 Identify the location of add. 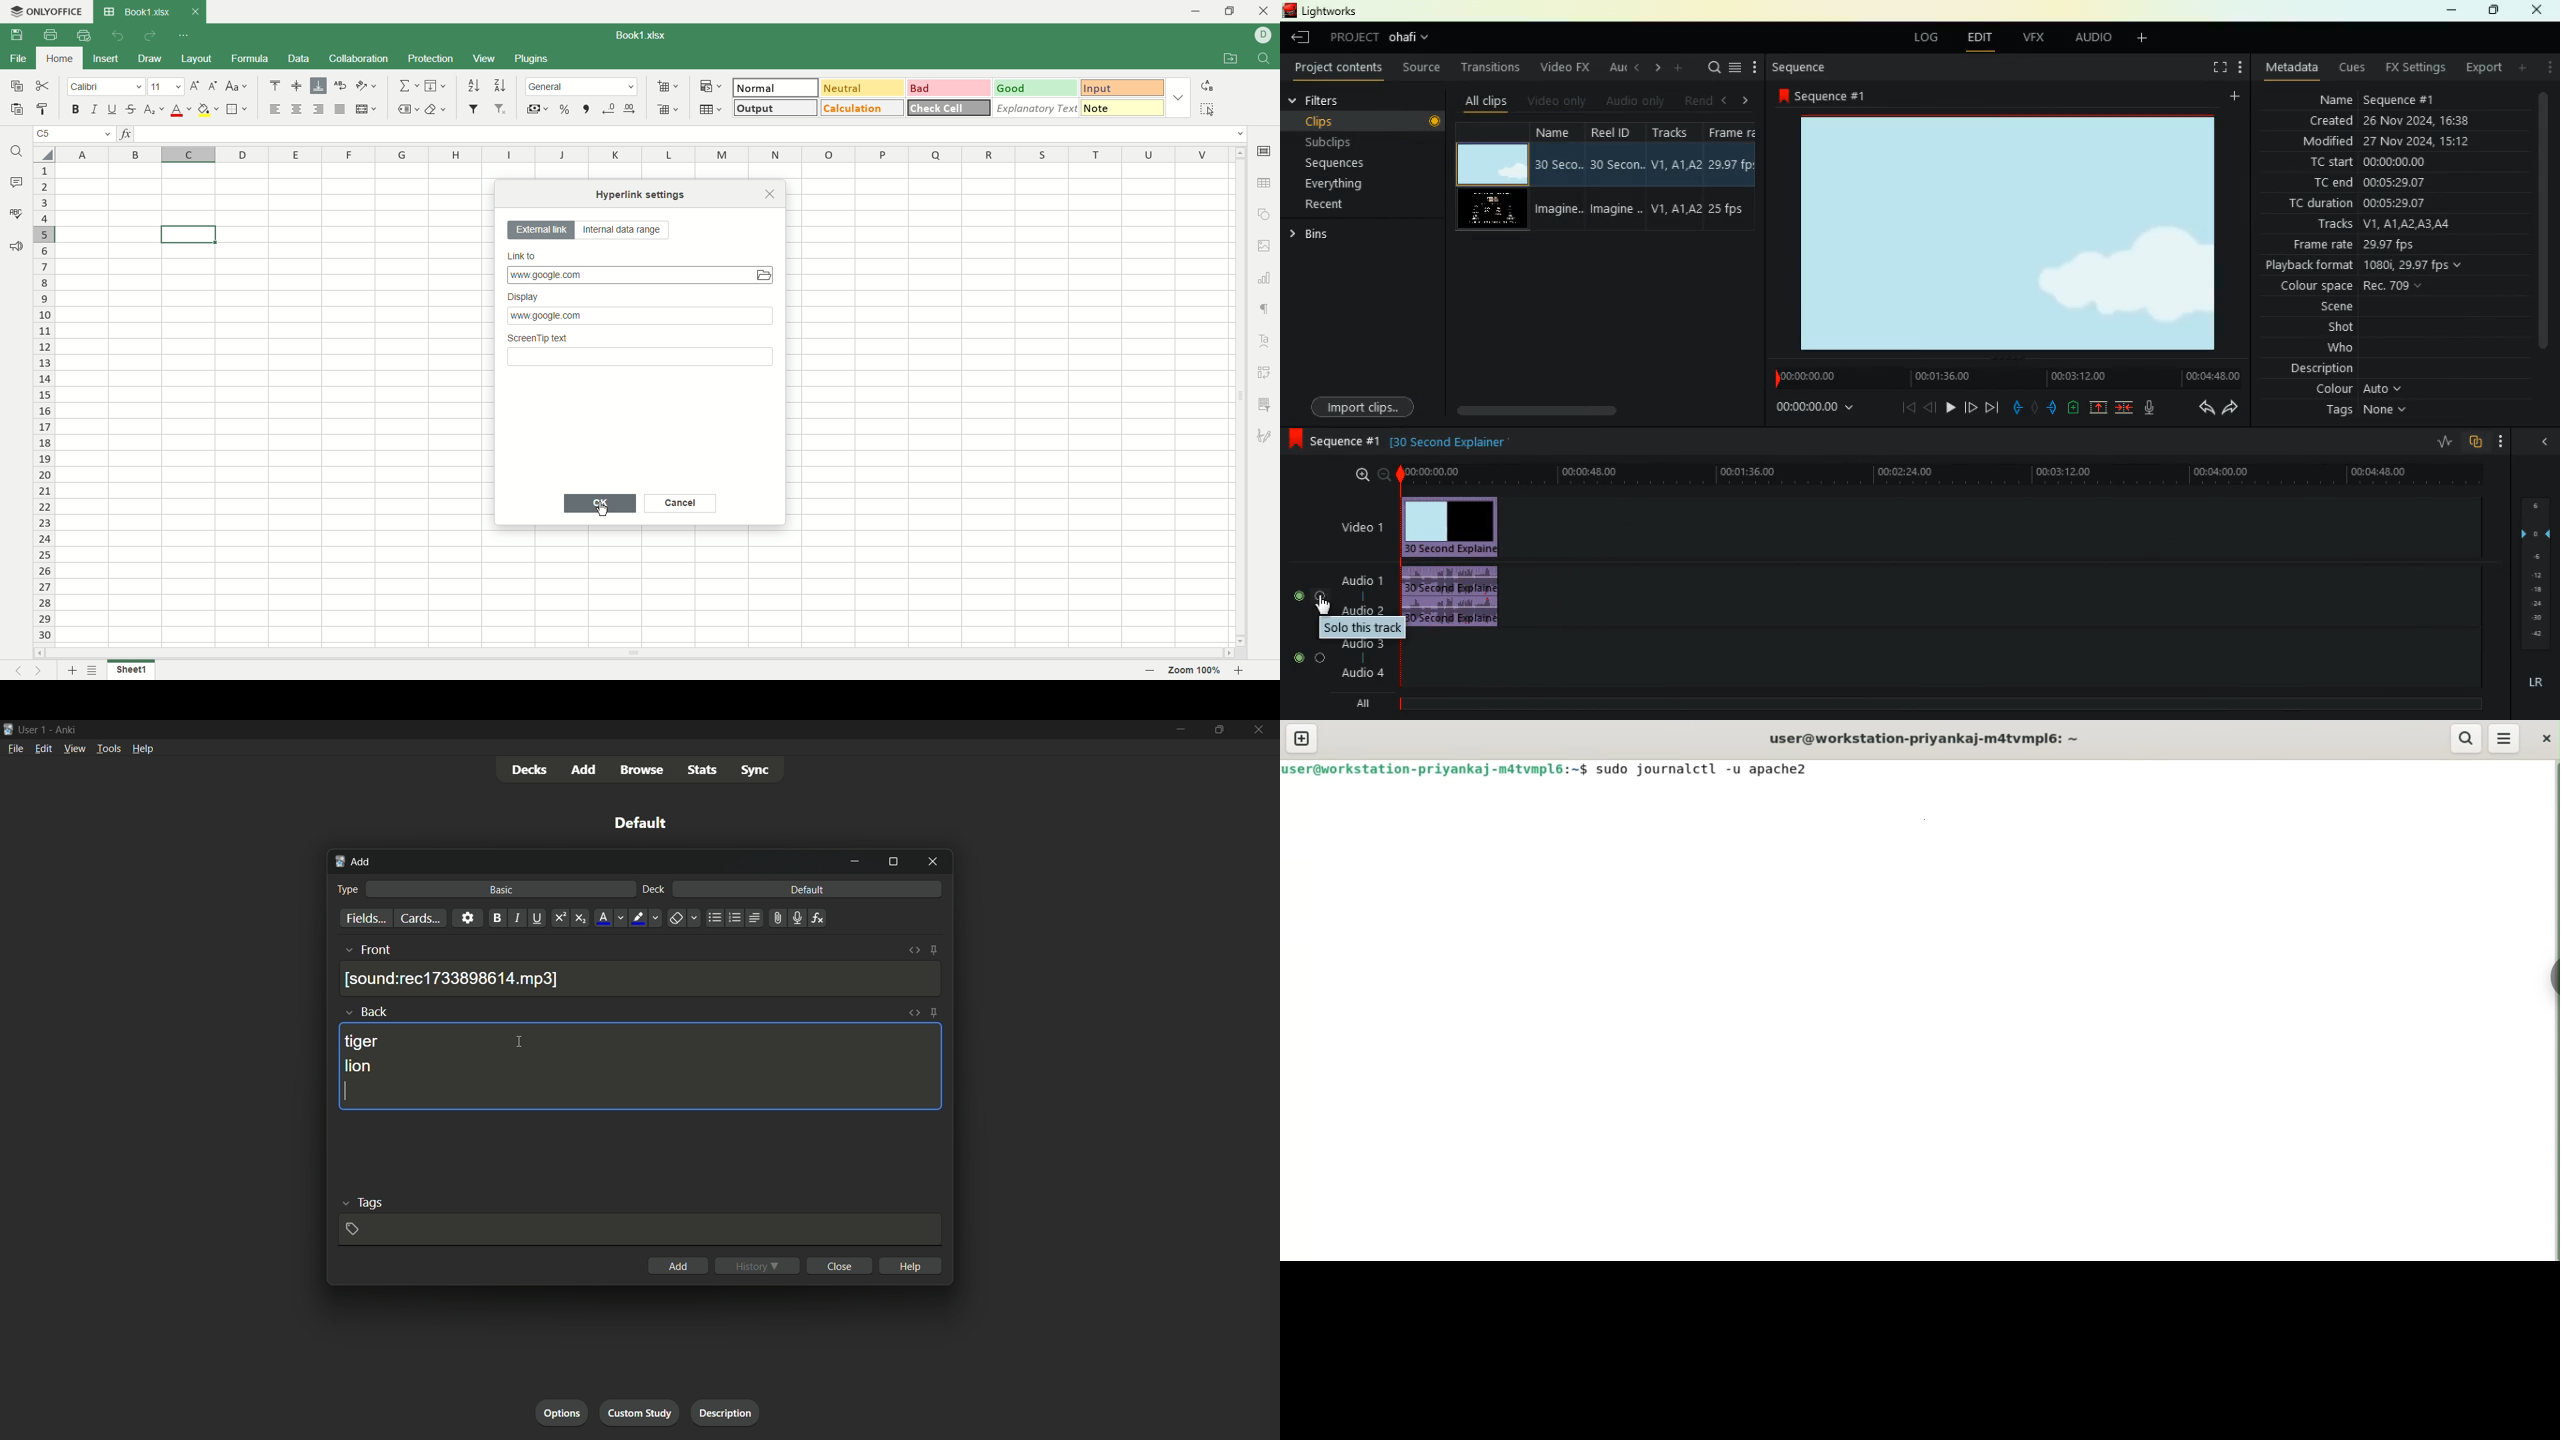
(677, 1266).